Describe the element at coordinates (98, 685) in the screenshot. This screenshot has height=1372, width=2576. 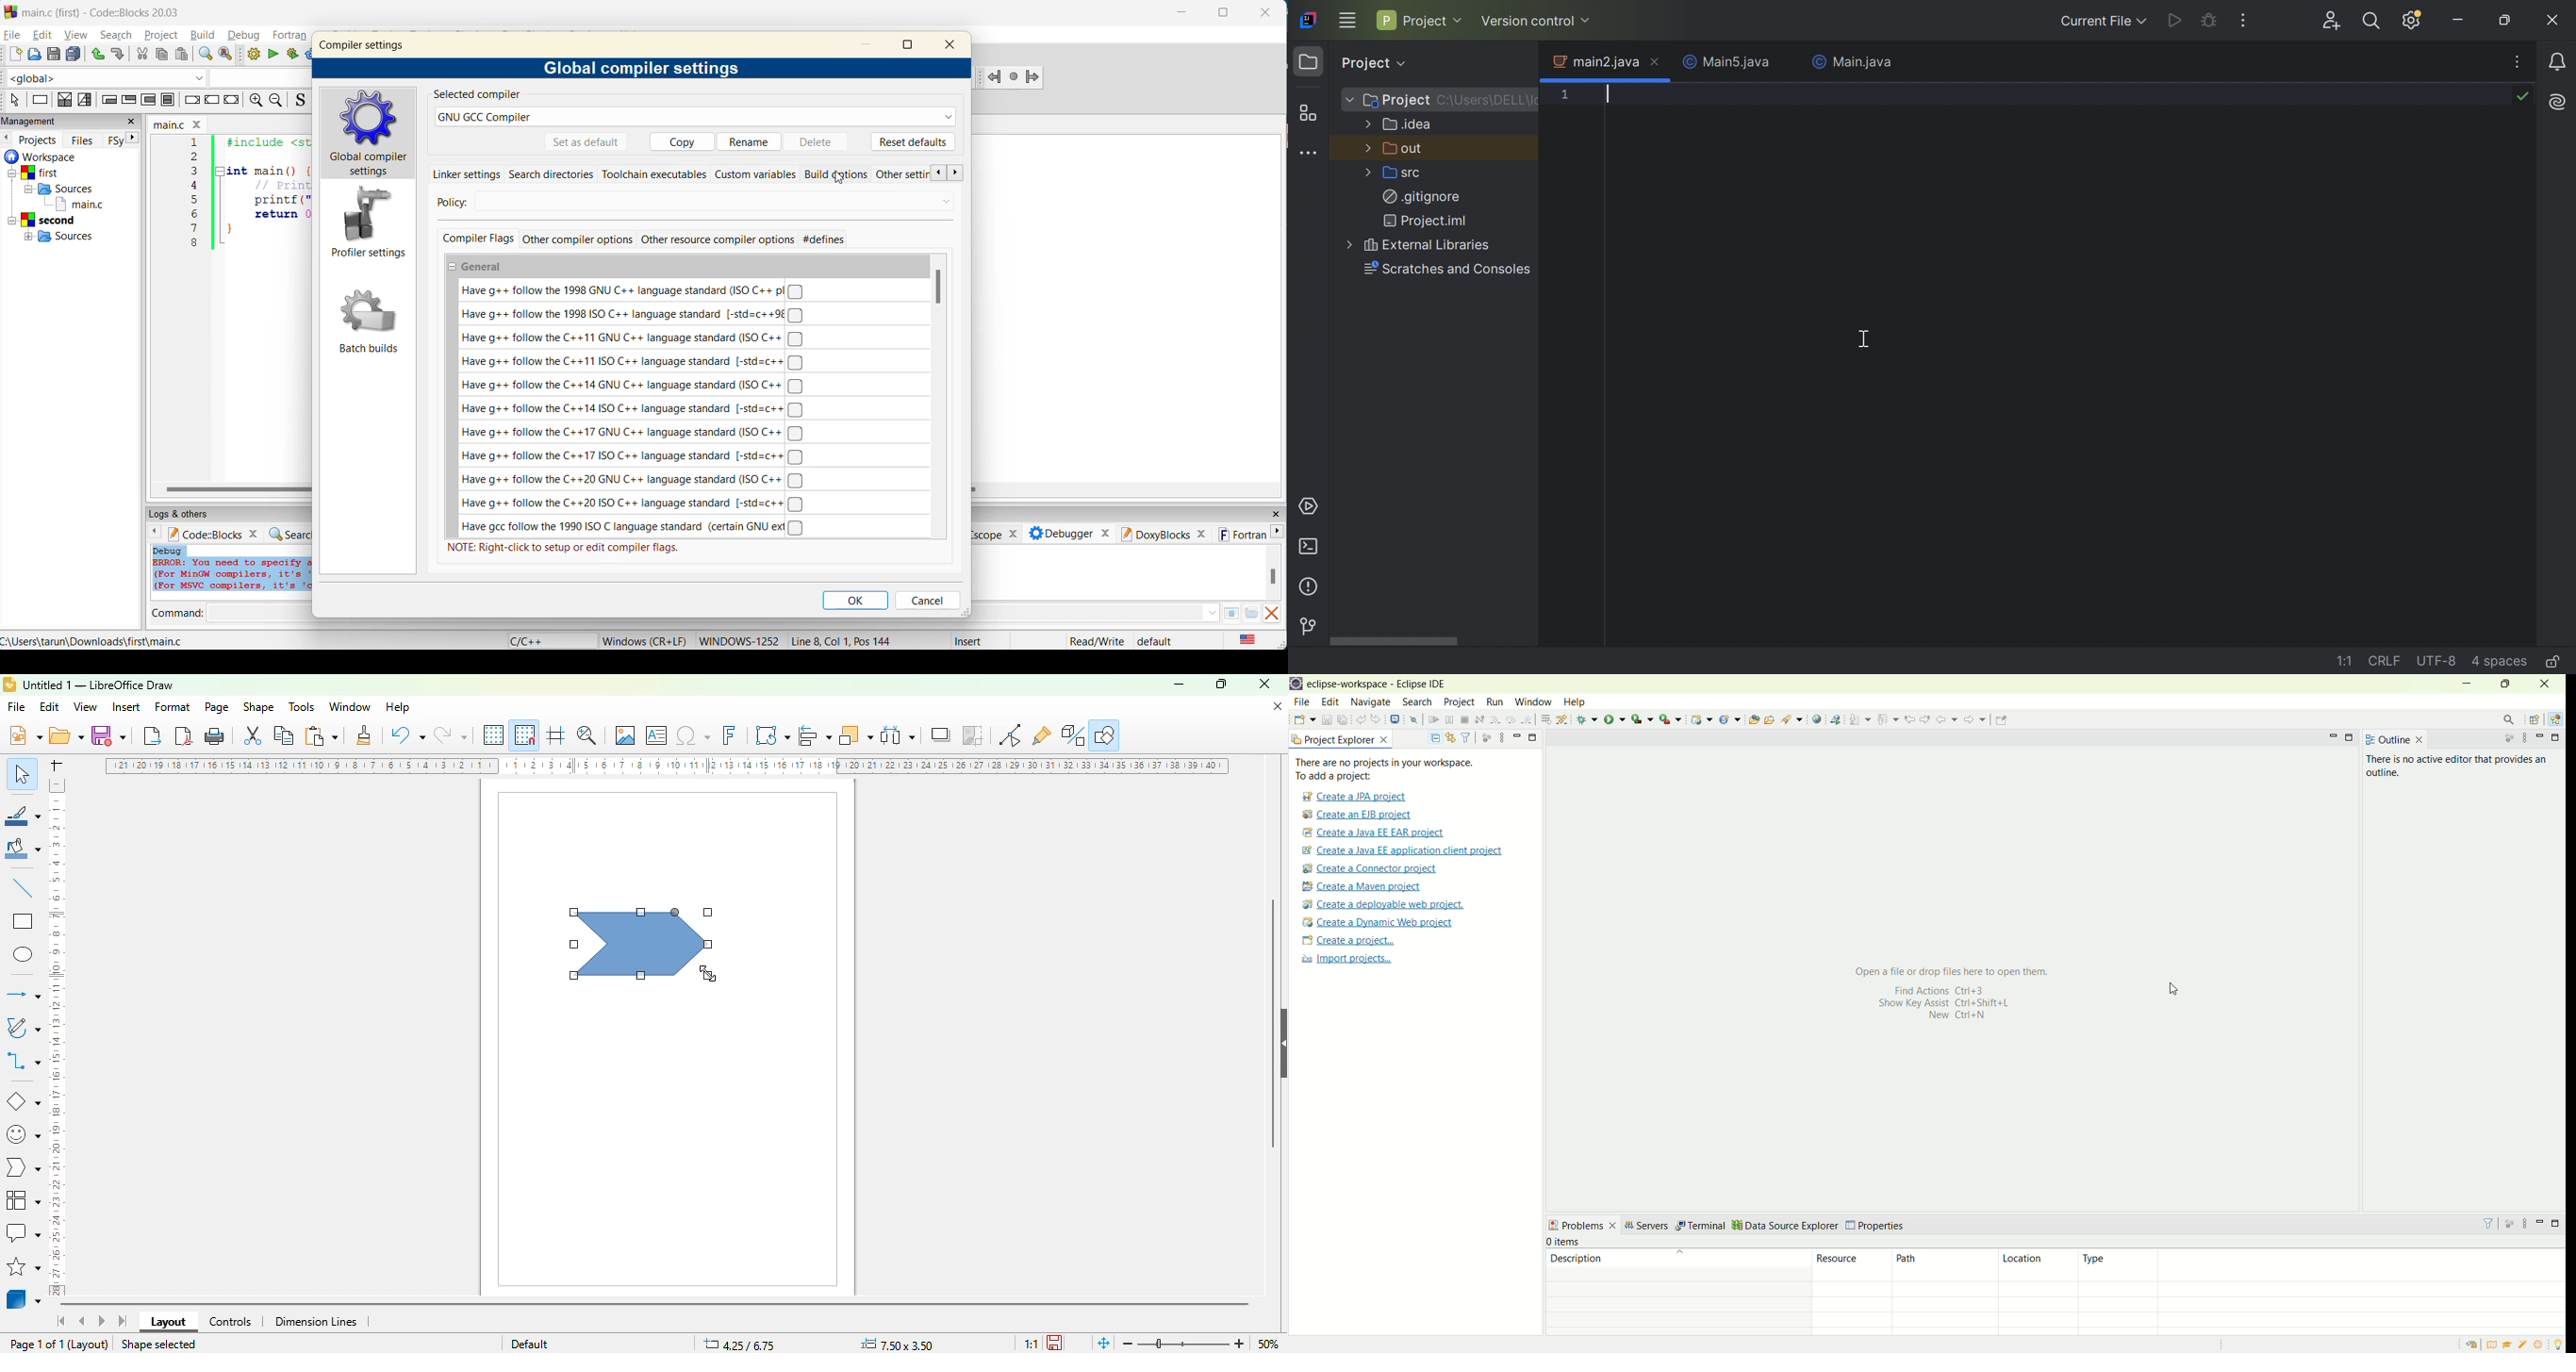
I see `title` at that location.